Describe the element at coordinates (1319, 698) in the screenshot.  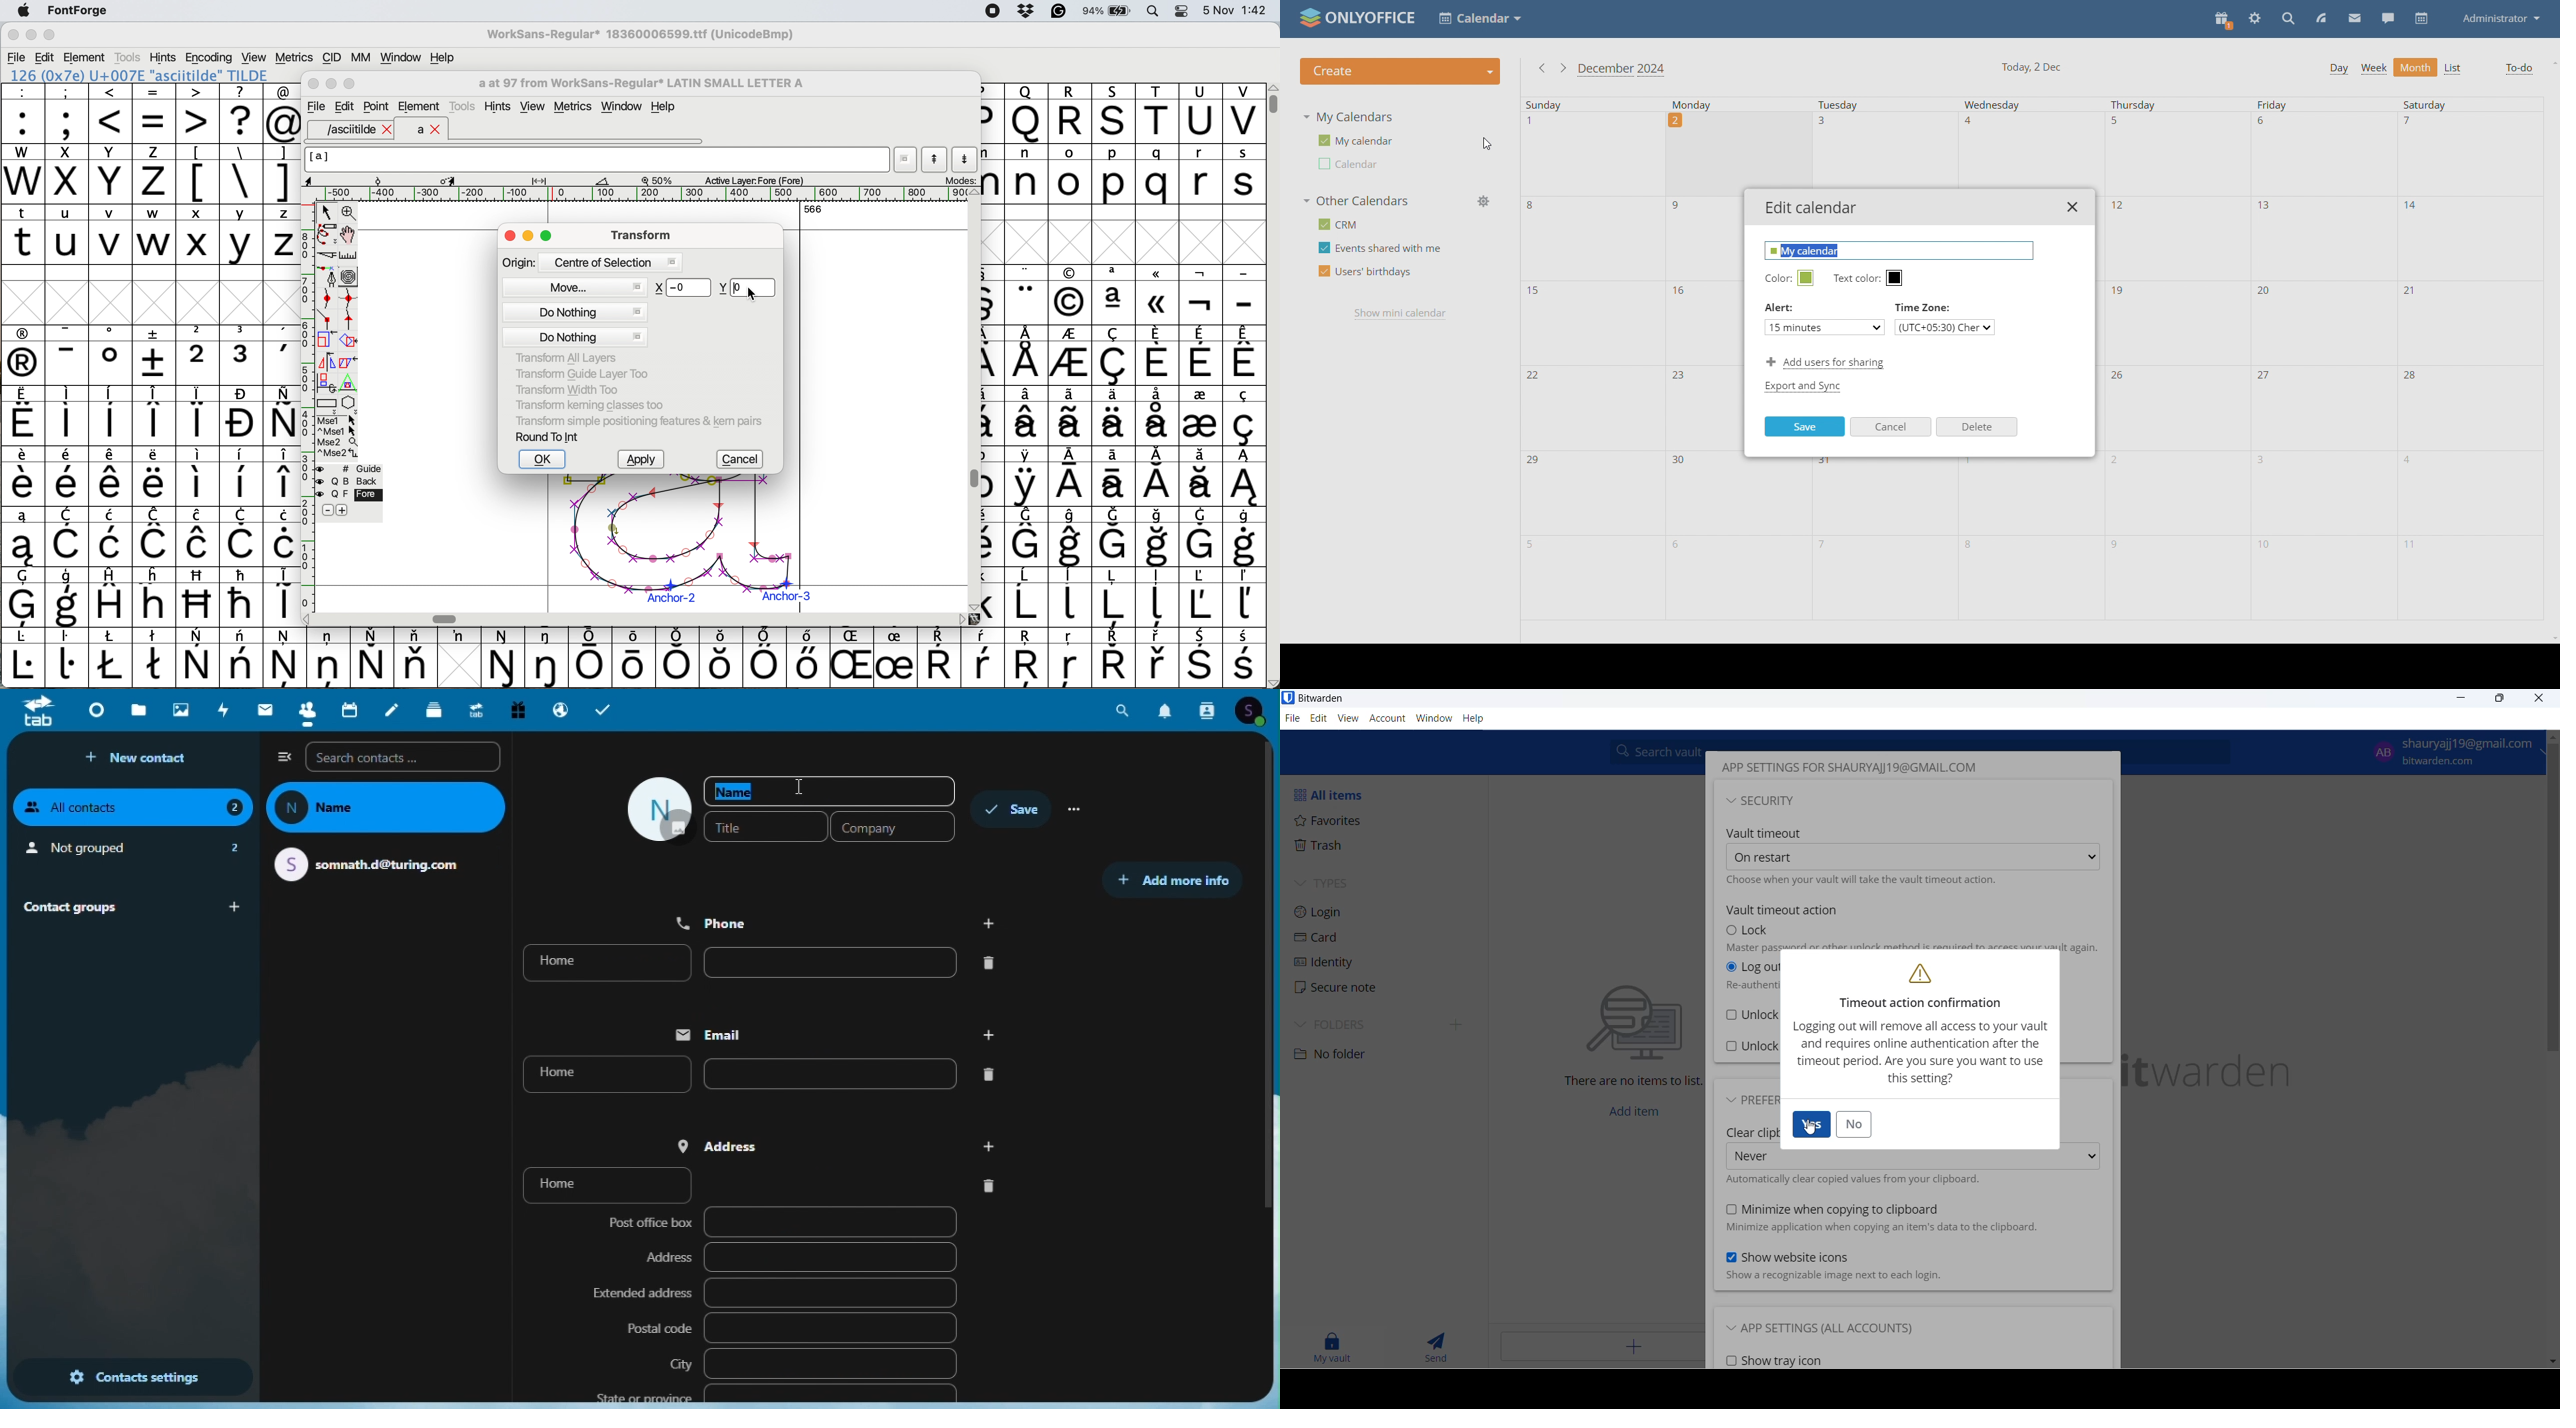
I see `application name and logo` at that location.